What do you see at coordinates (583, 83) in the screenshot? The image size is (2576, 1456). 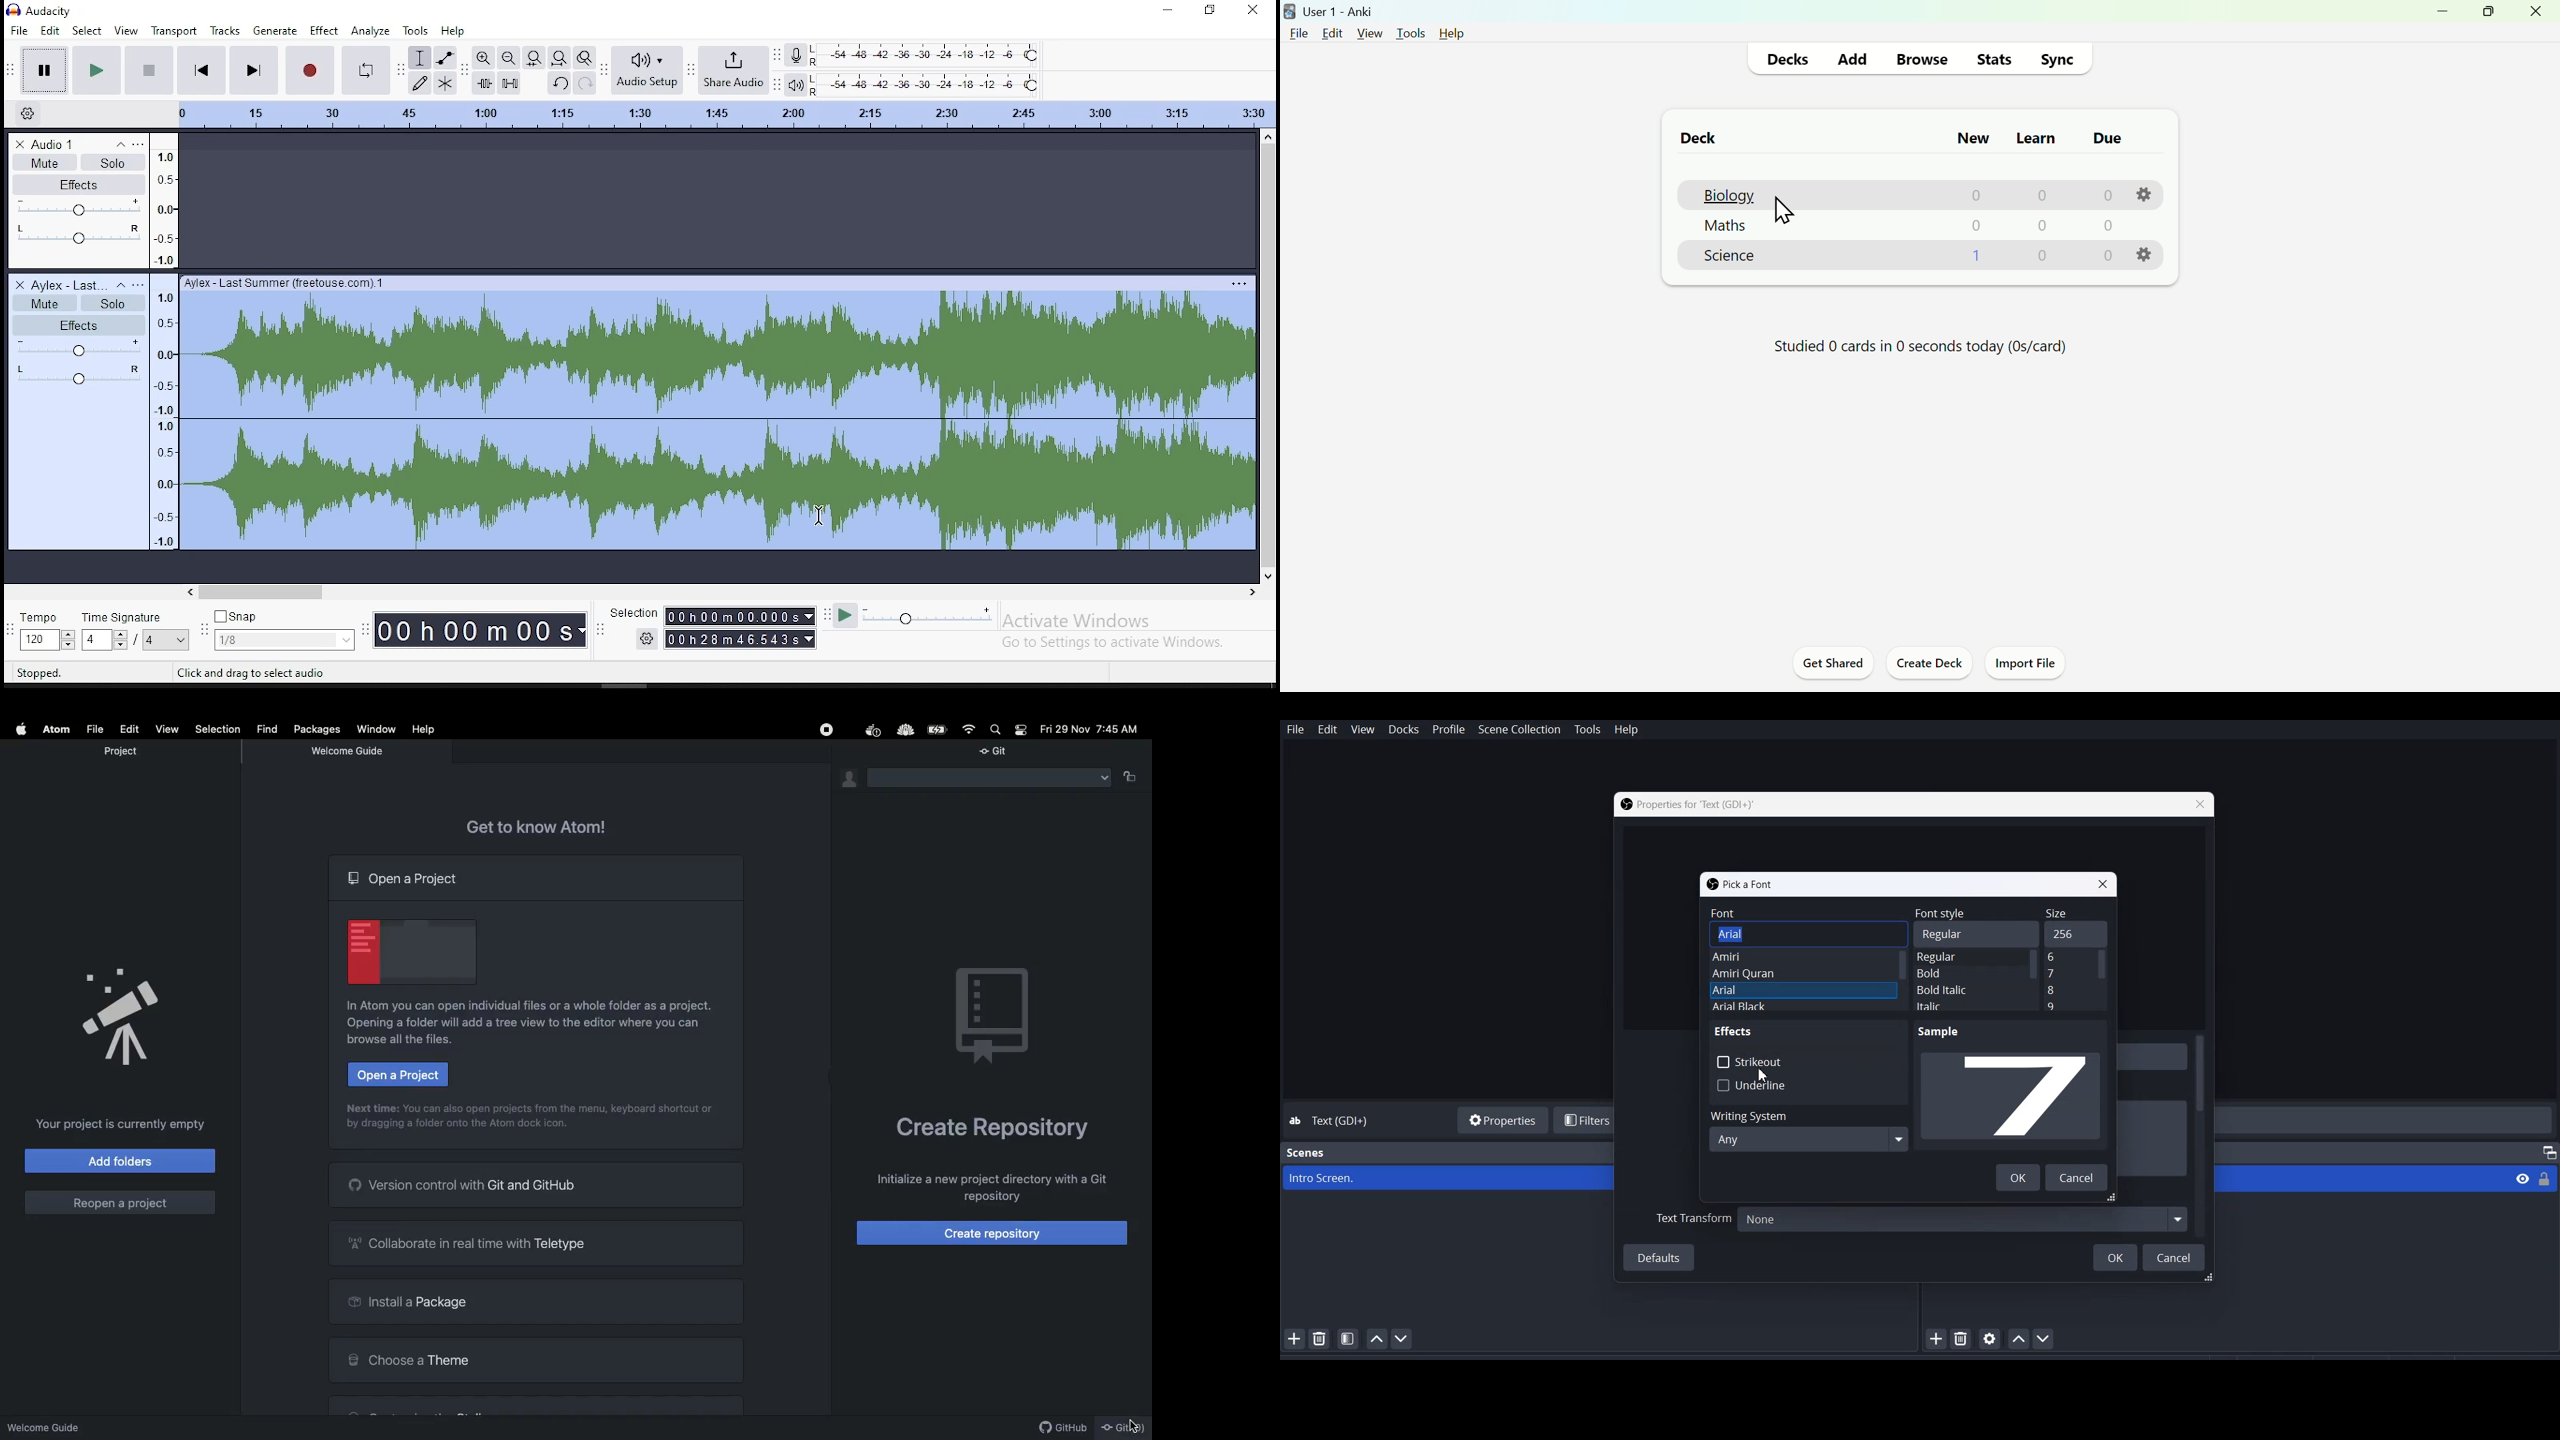 I see `redo` at bounding box center [583, 83].